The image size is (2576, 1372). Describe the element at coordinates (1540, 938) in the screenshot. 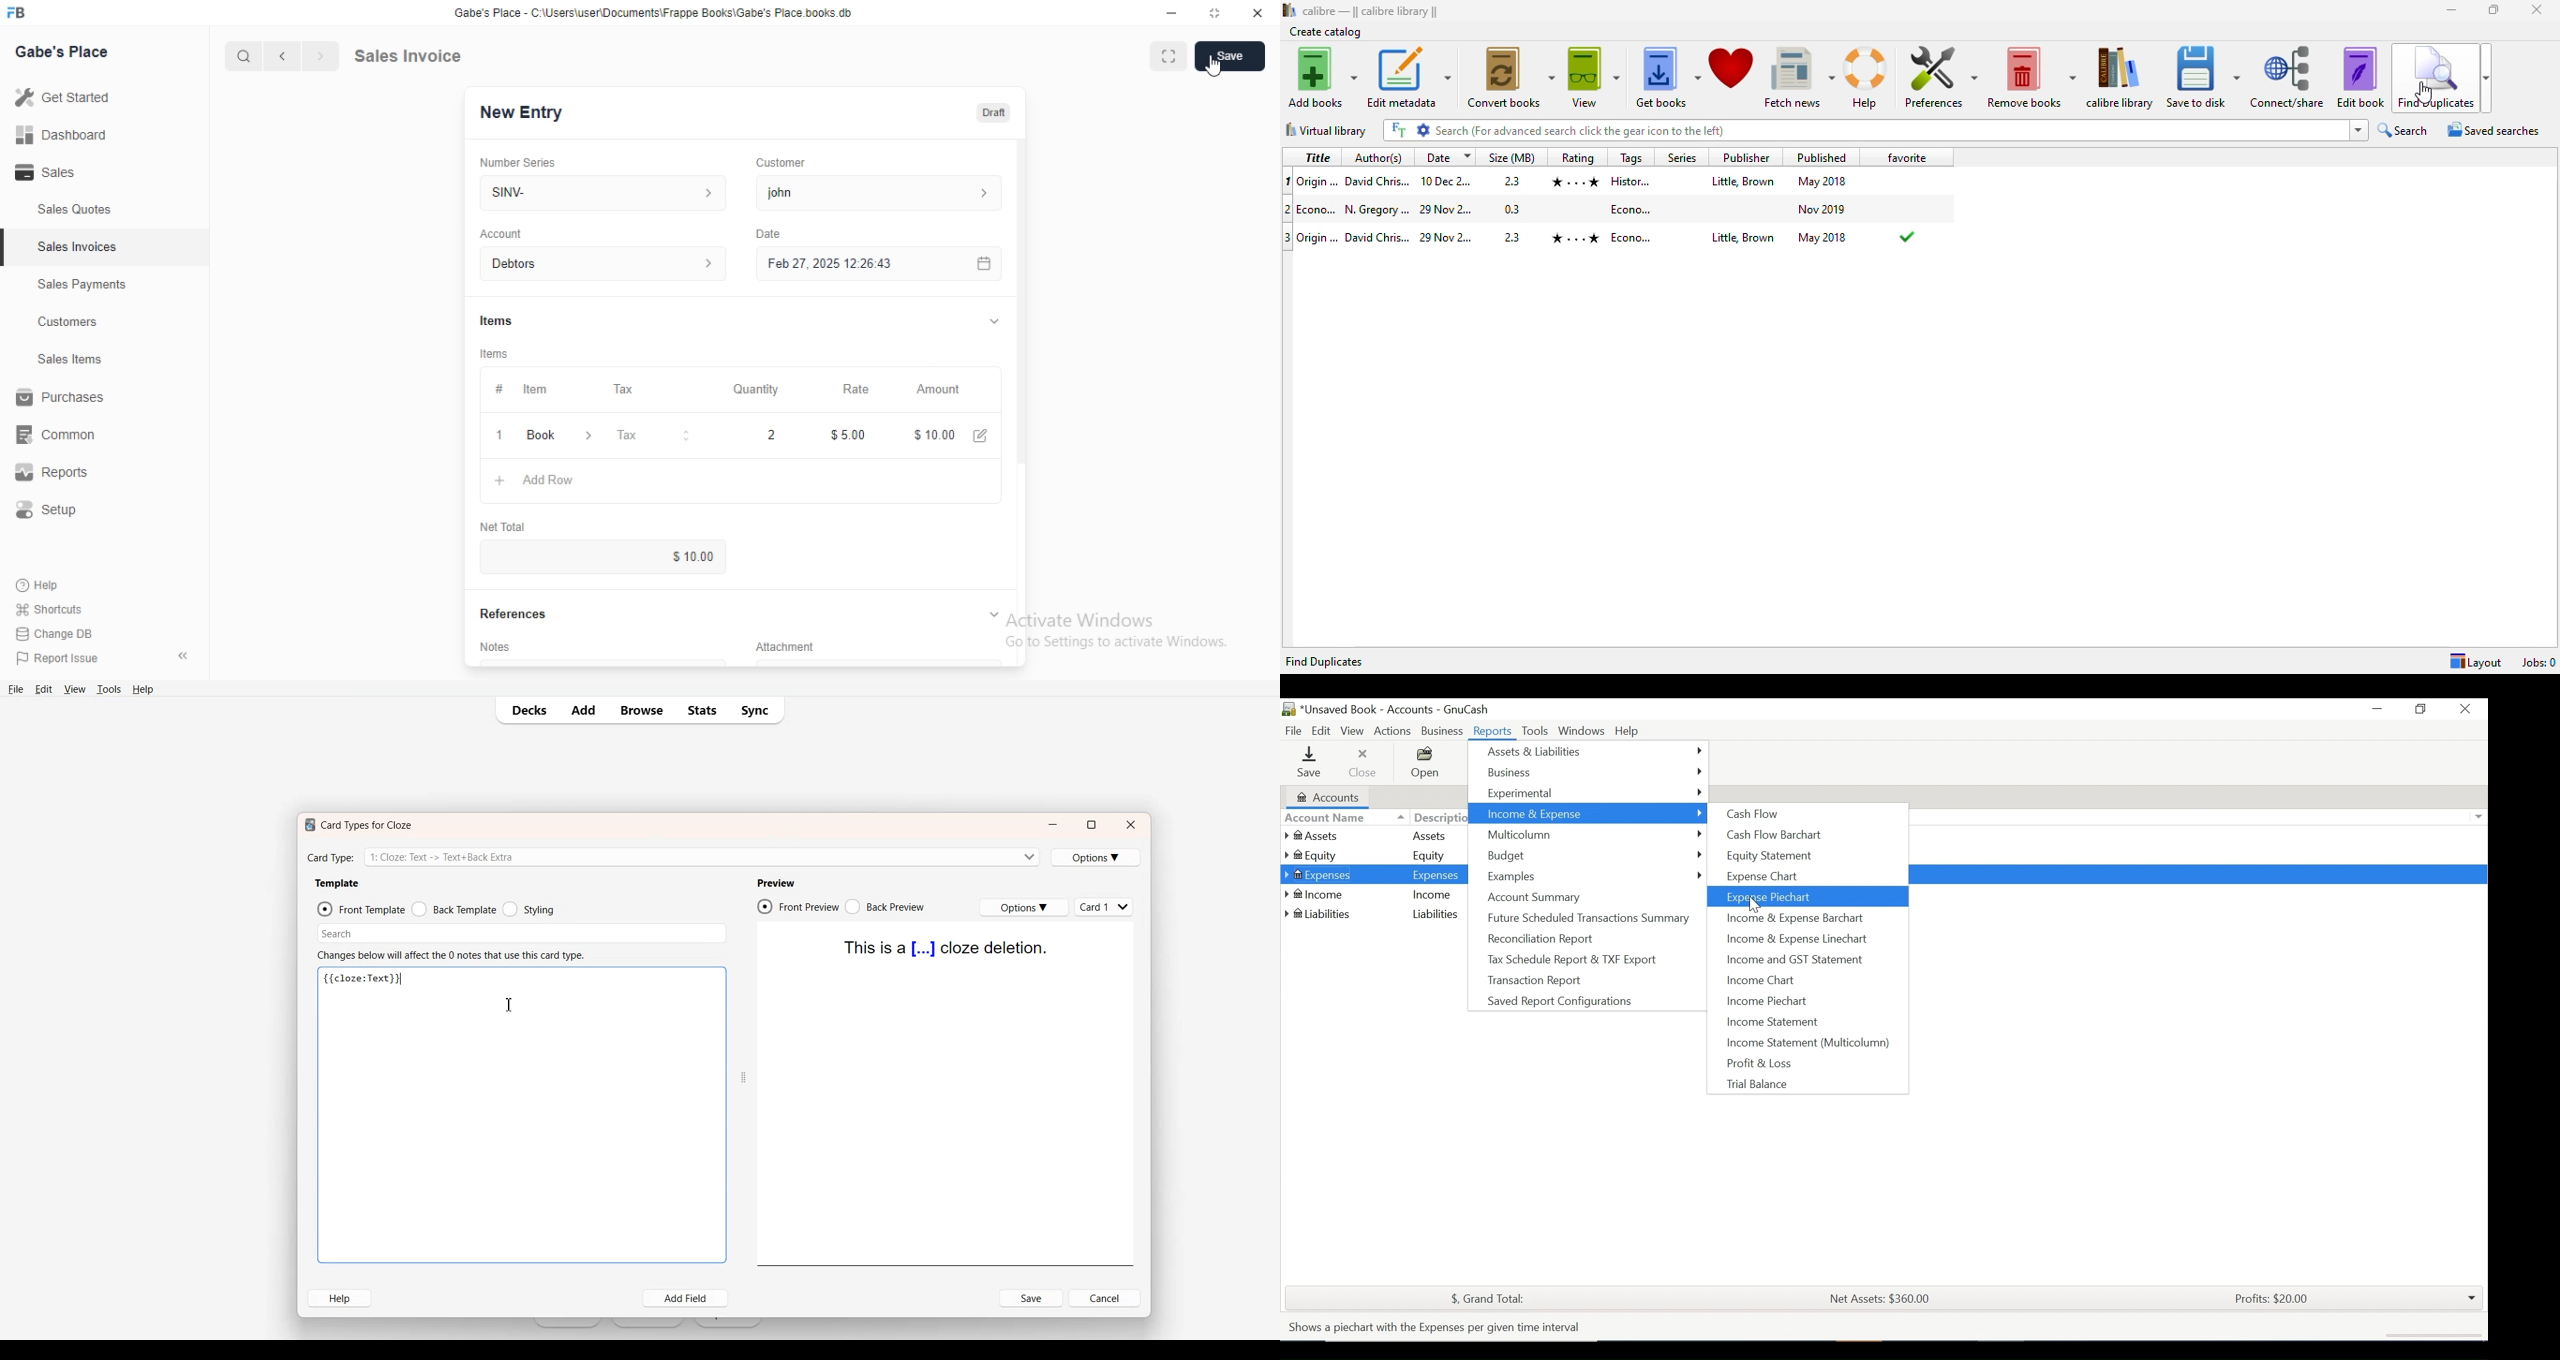

I see `Reconciliation Report` at that location.